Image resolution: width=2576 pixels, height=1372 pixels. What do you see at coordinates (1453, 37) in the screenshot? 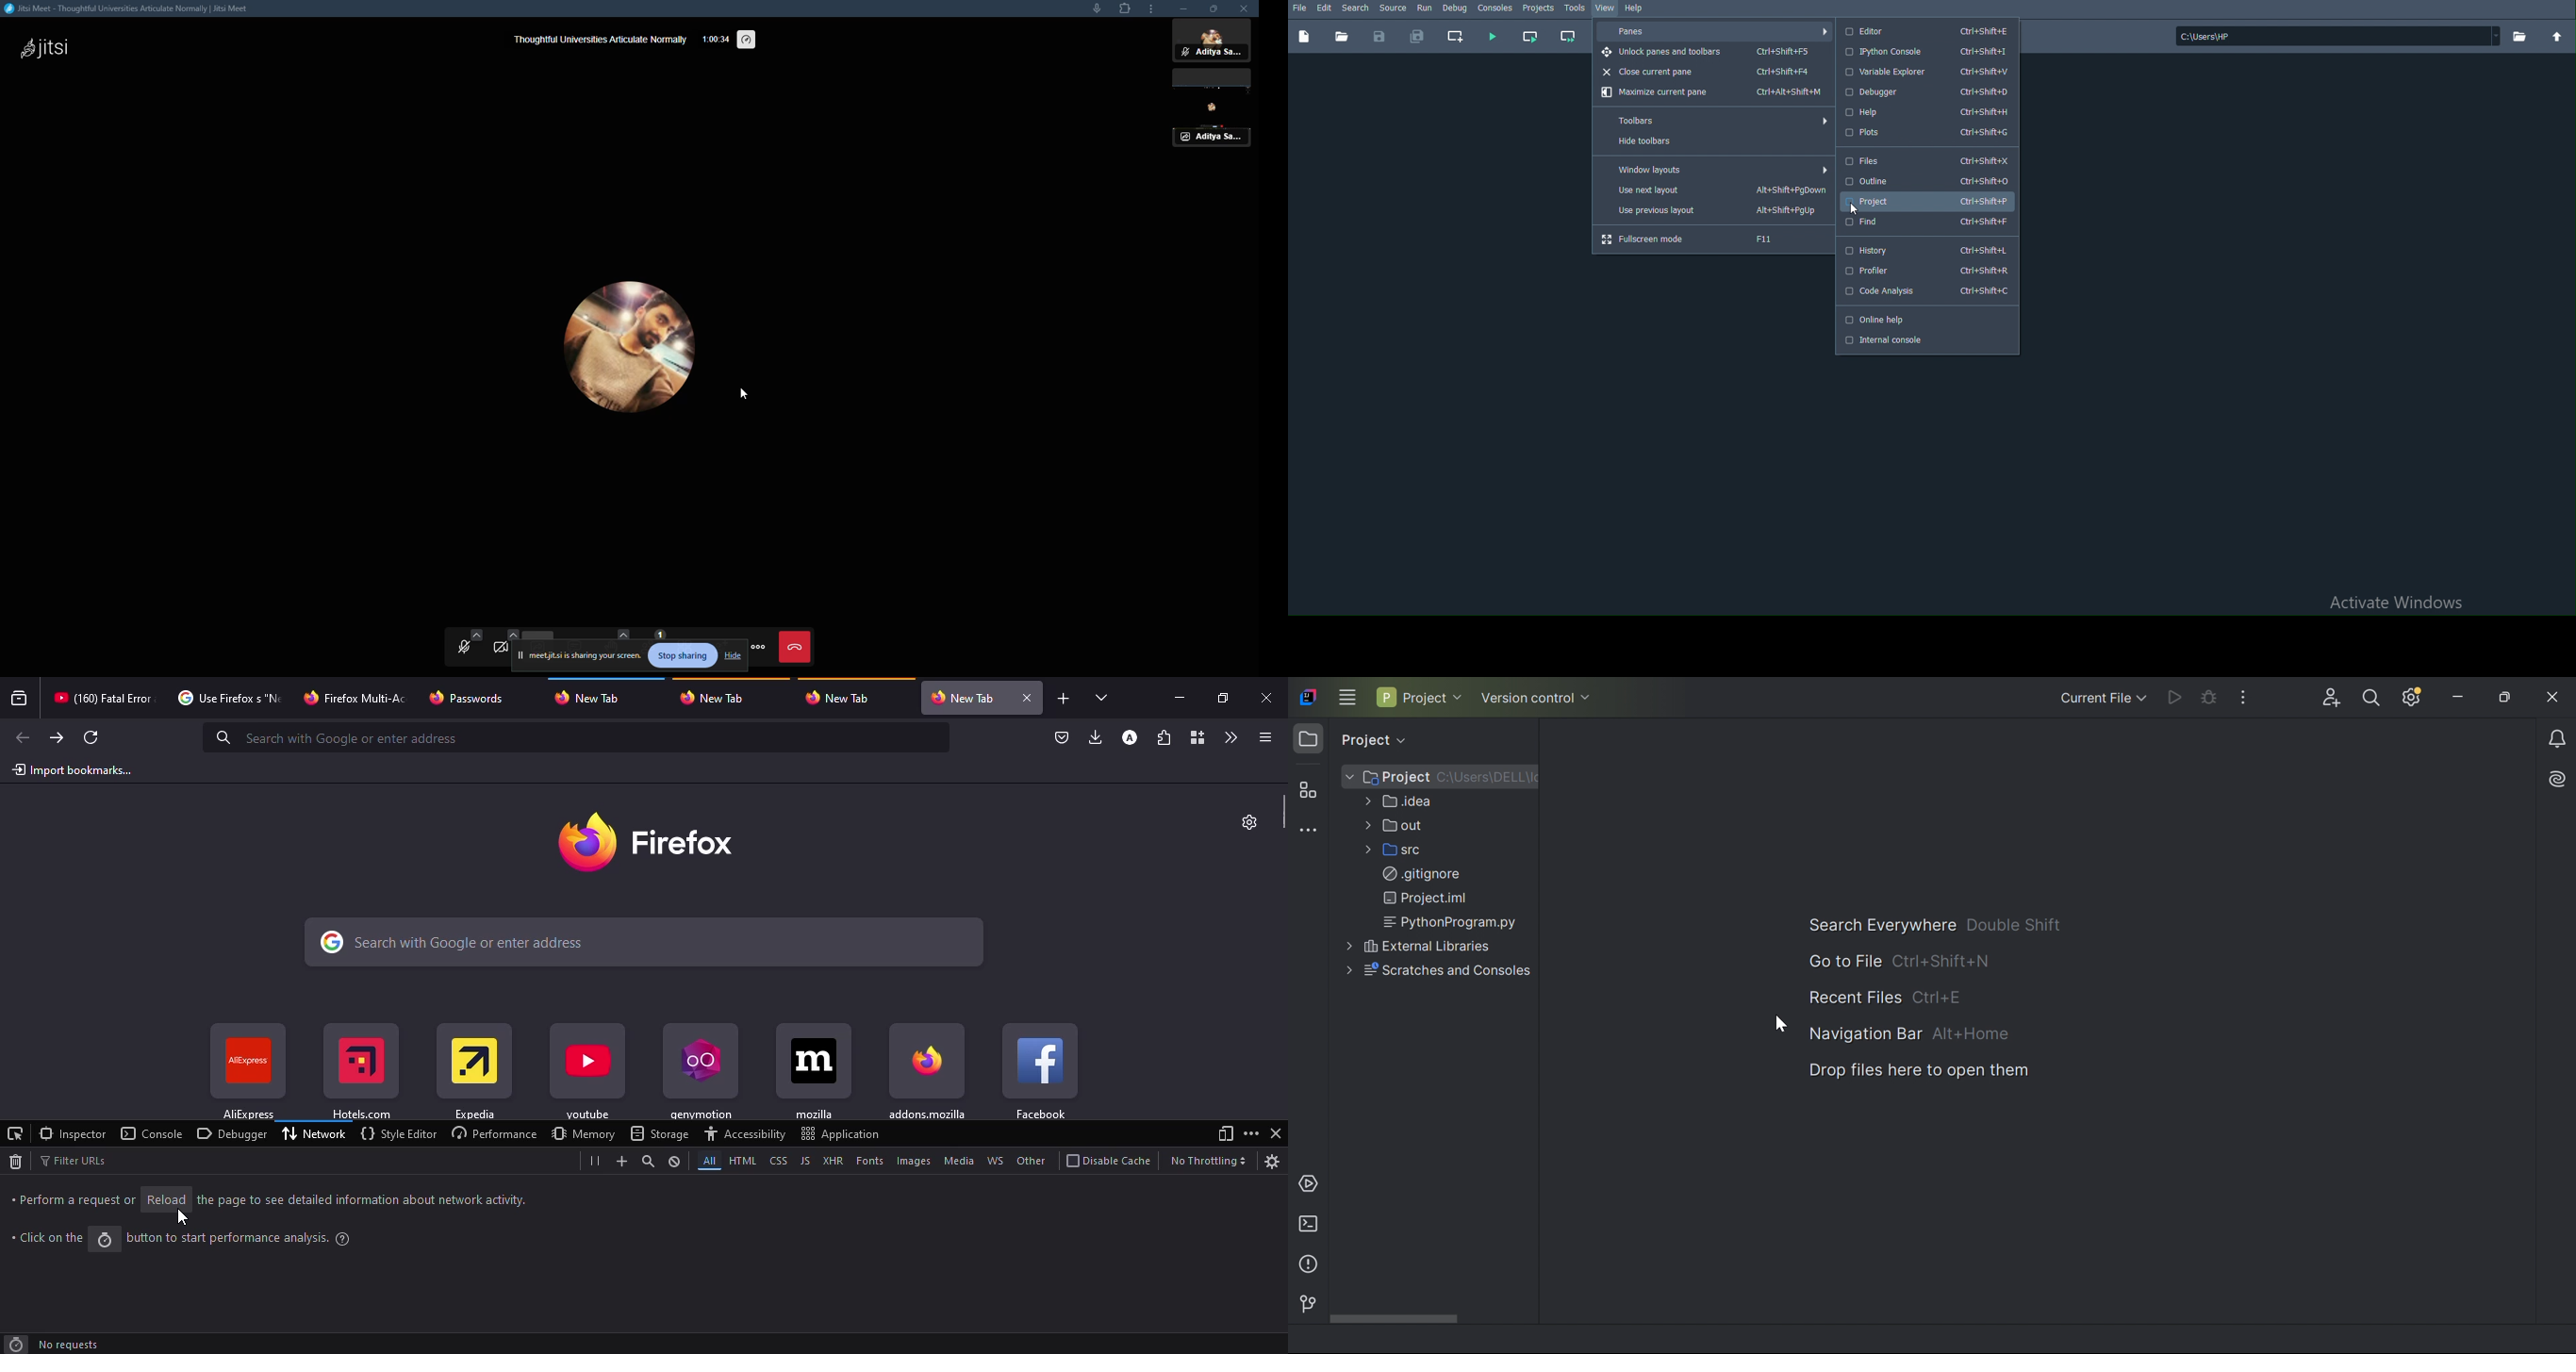
I see `create new cell at the current line` at bounding box center [1453, 37].